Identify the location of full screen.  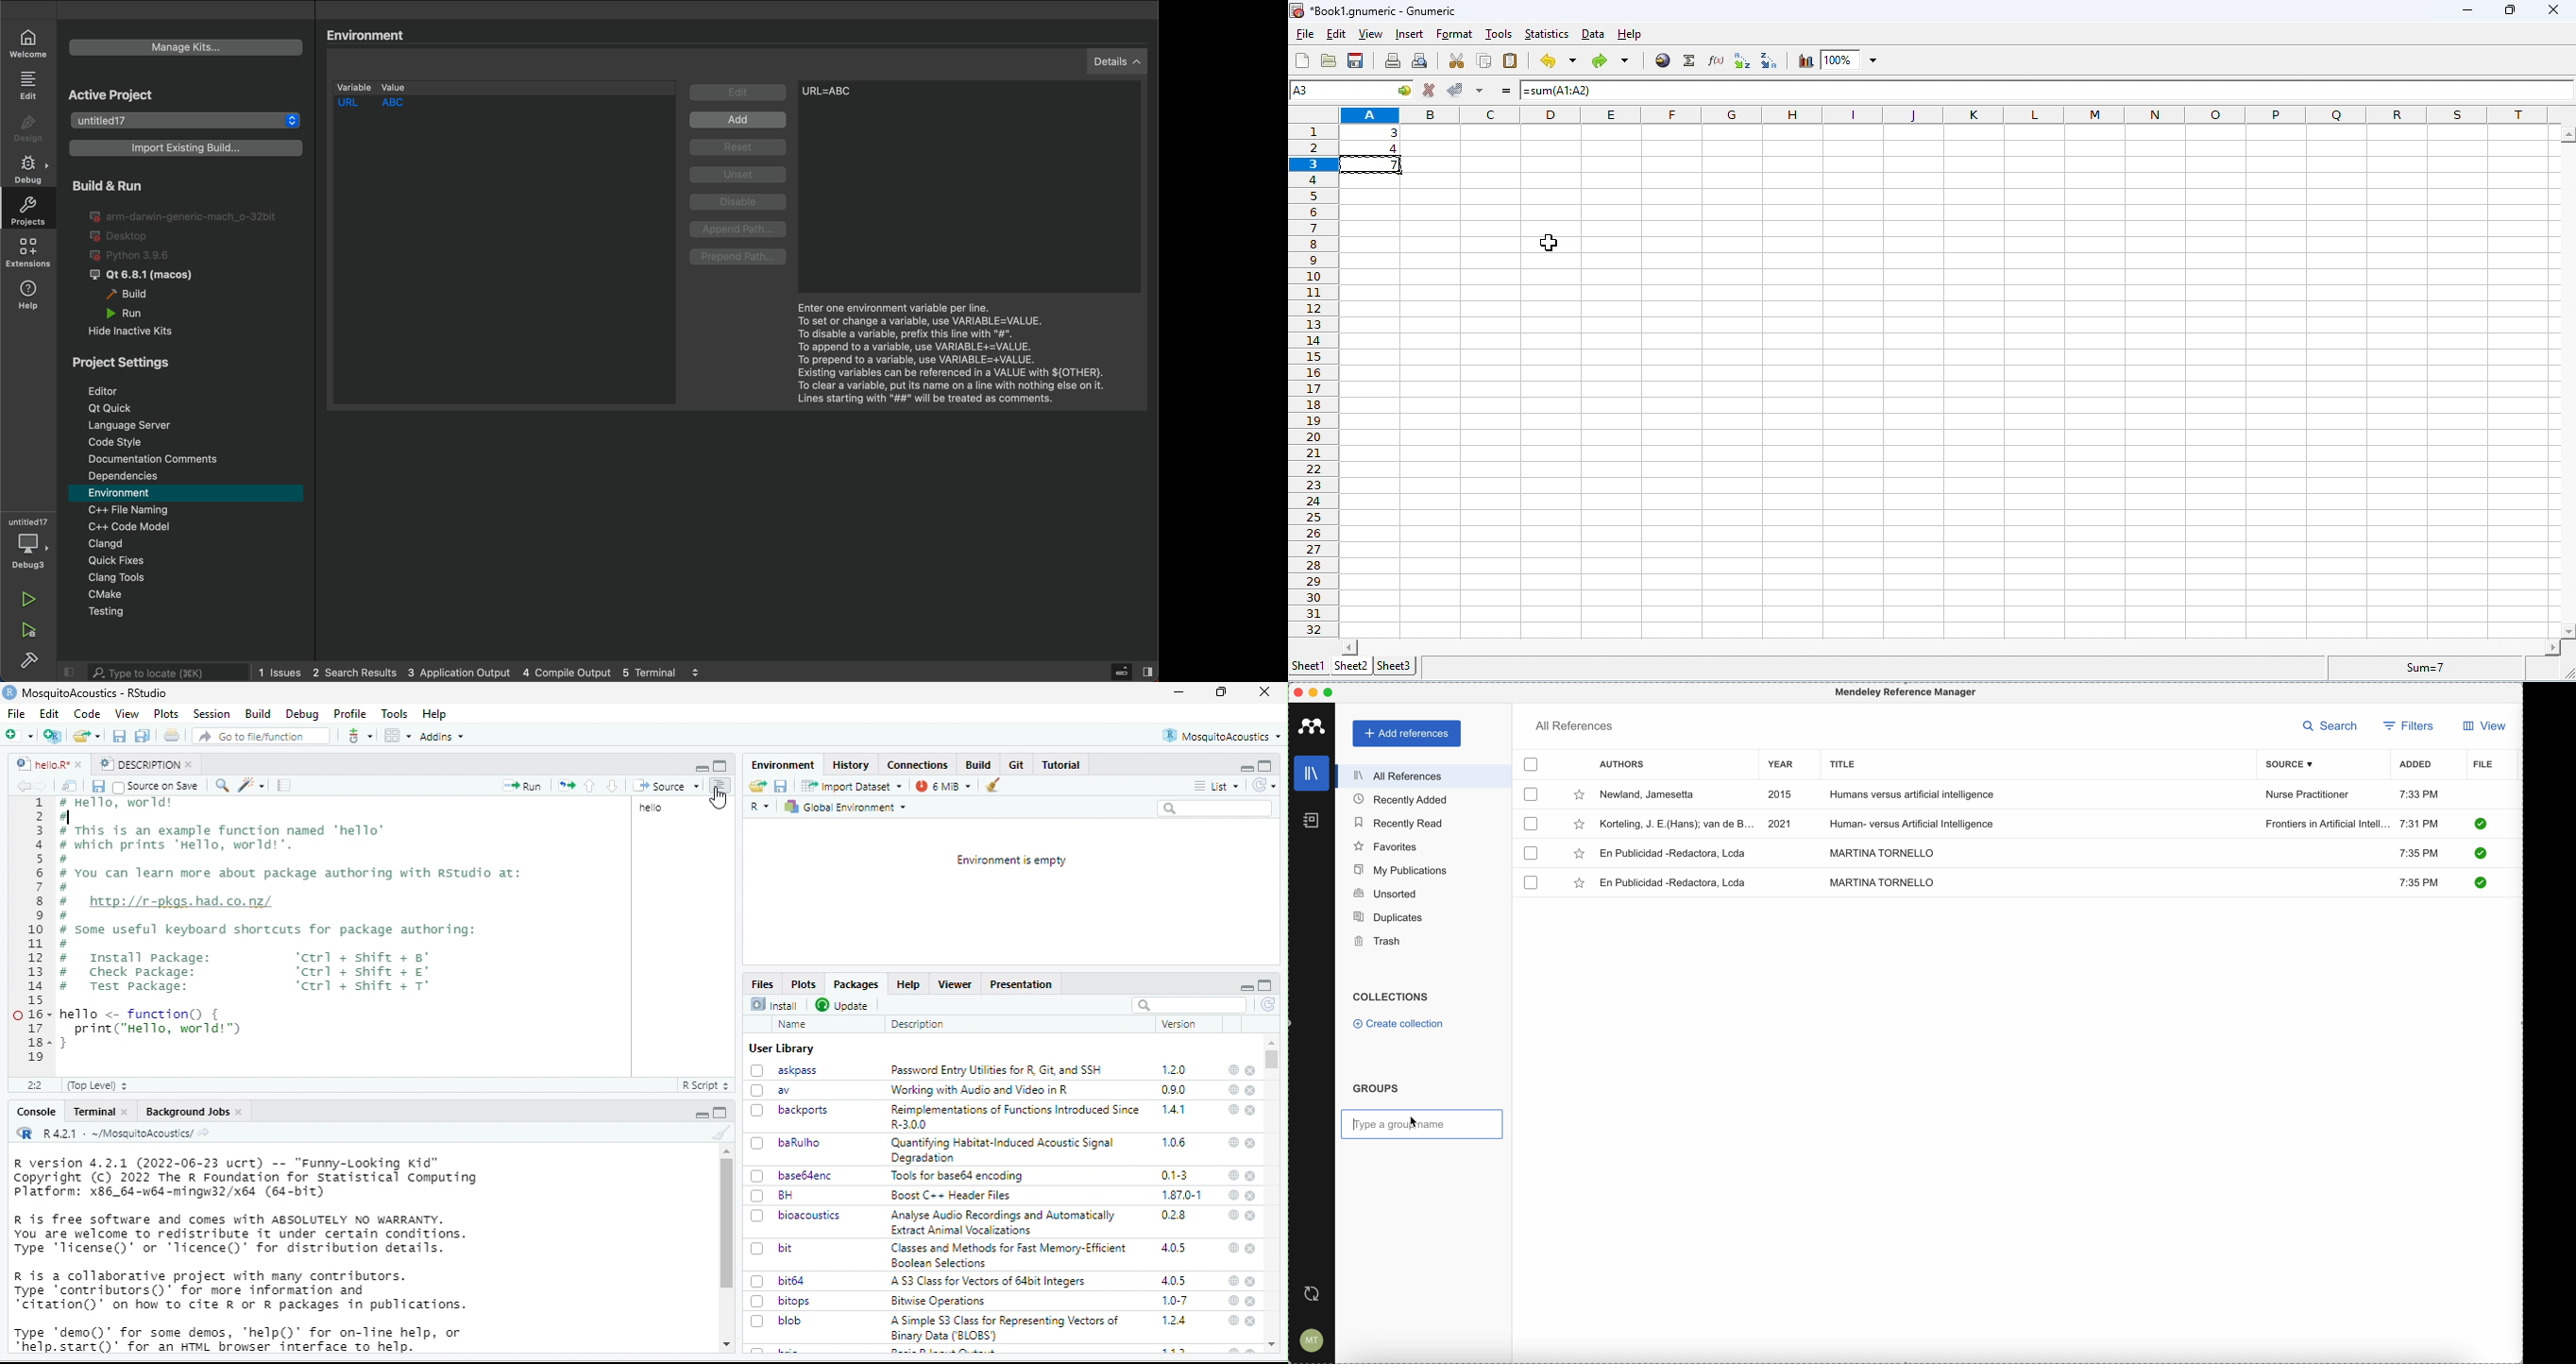
(720, 766).